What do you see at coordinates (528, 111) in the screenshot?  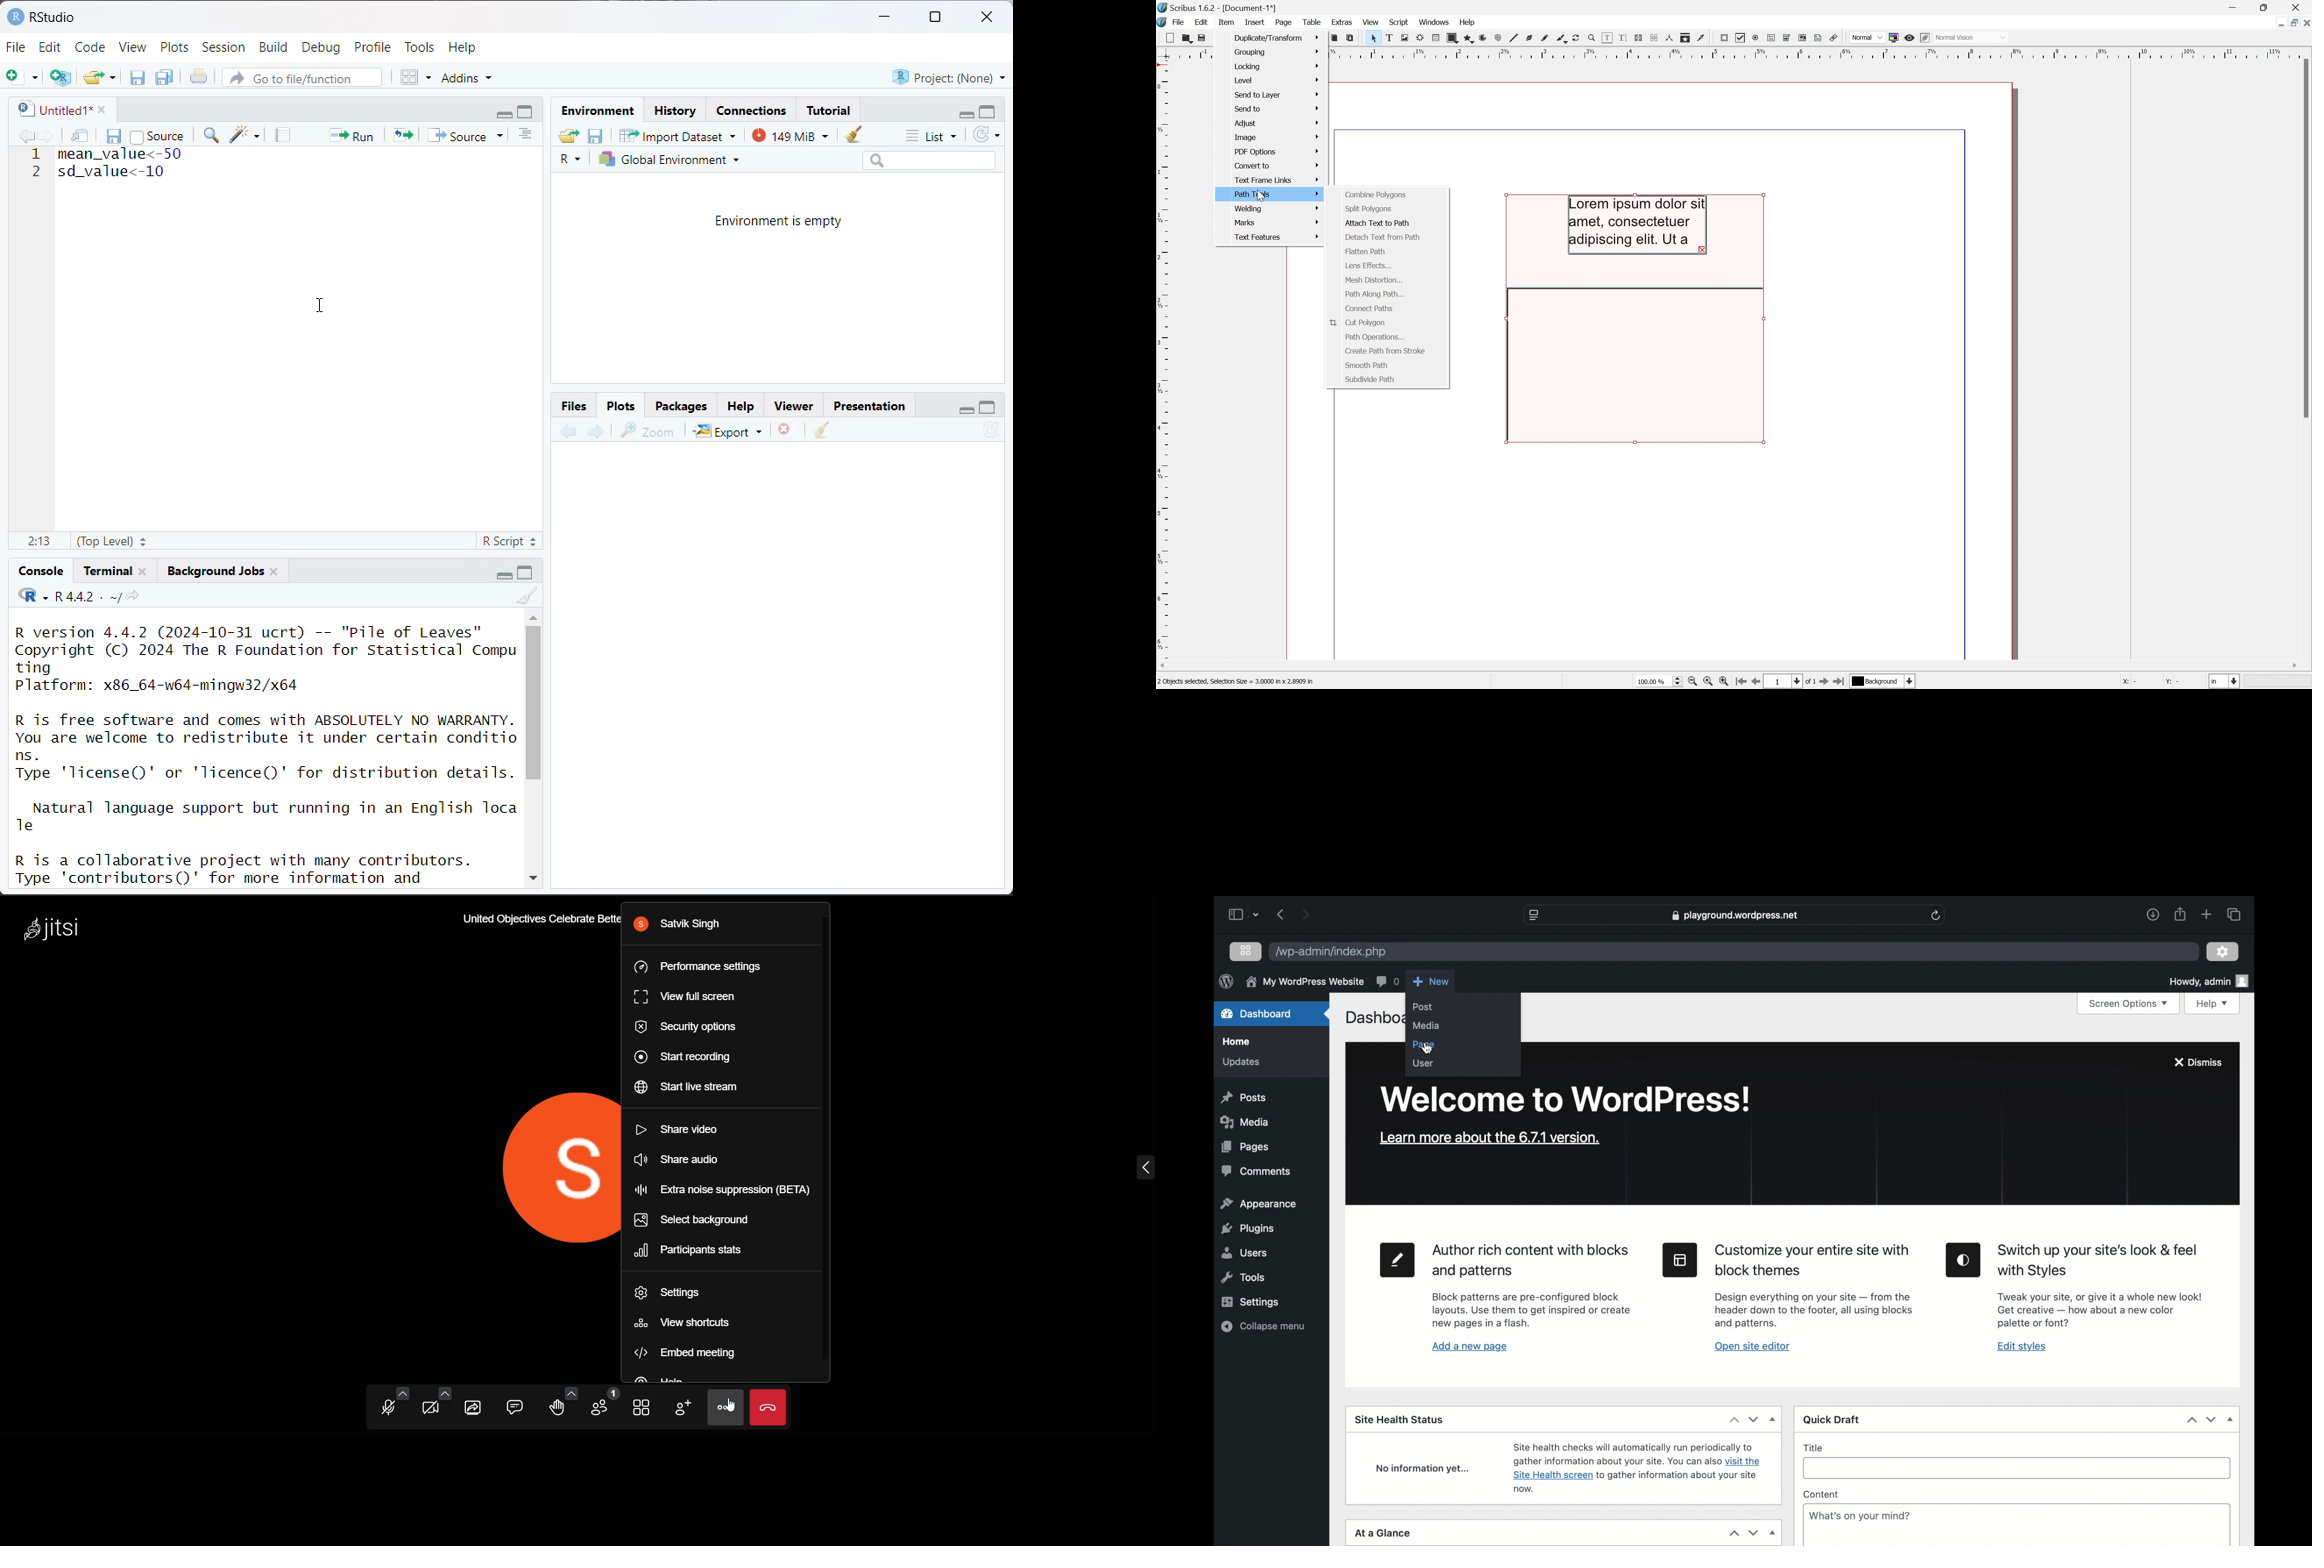 I see `maximize` at bounding box center [528, 111].